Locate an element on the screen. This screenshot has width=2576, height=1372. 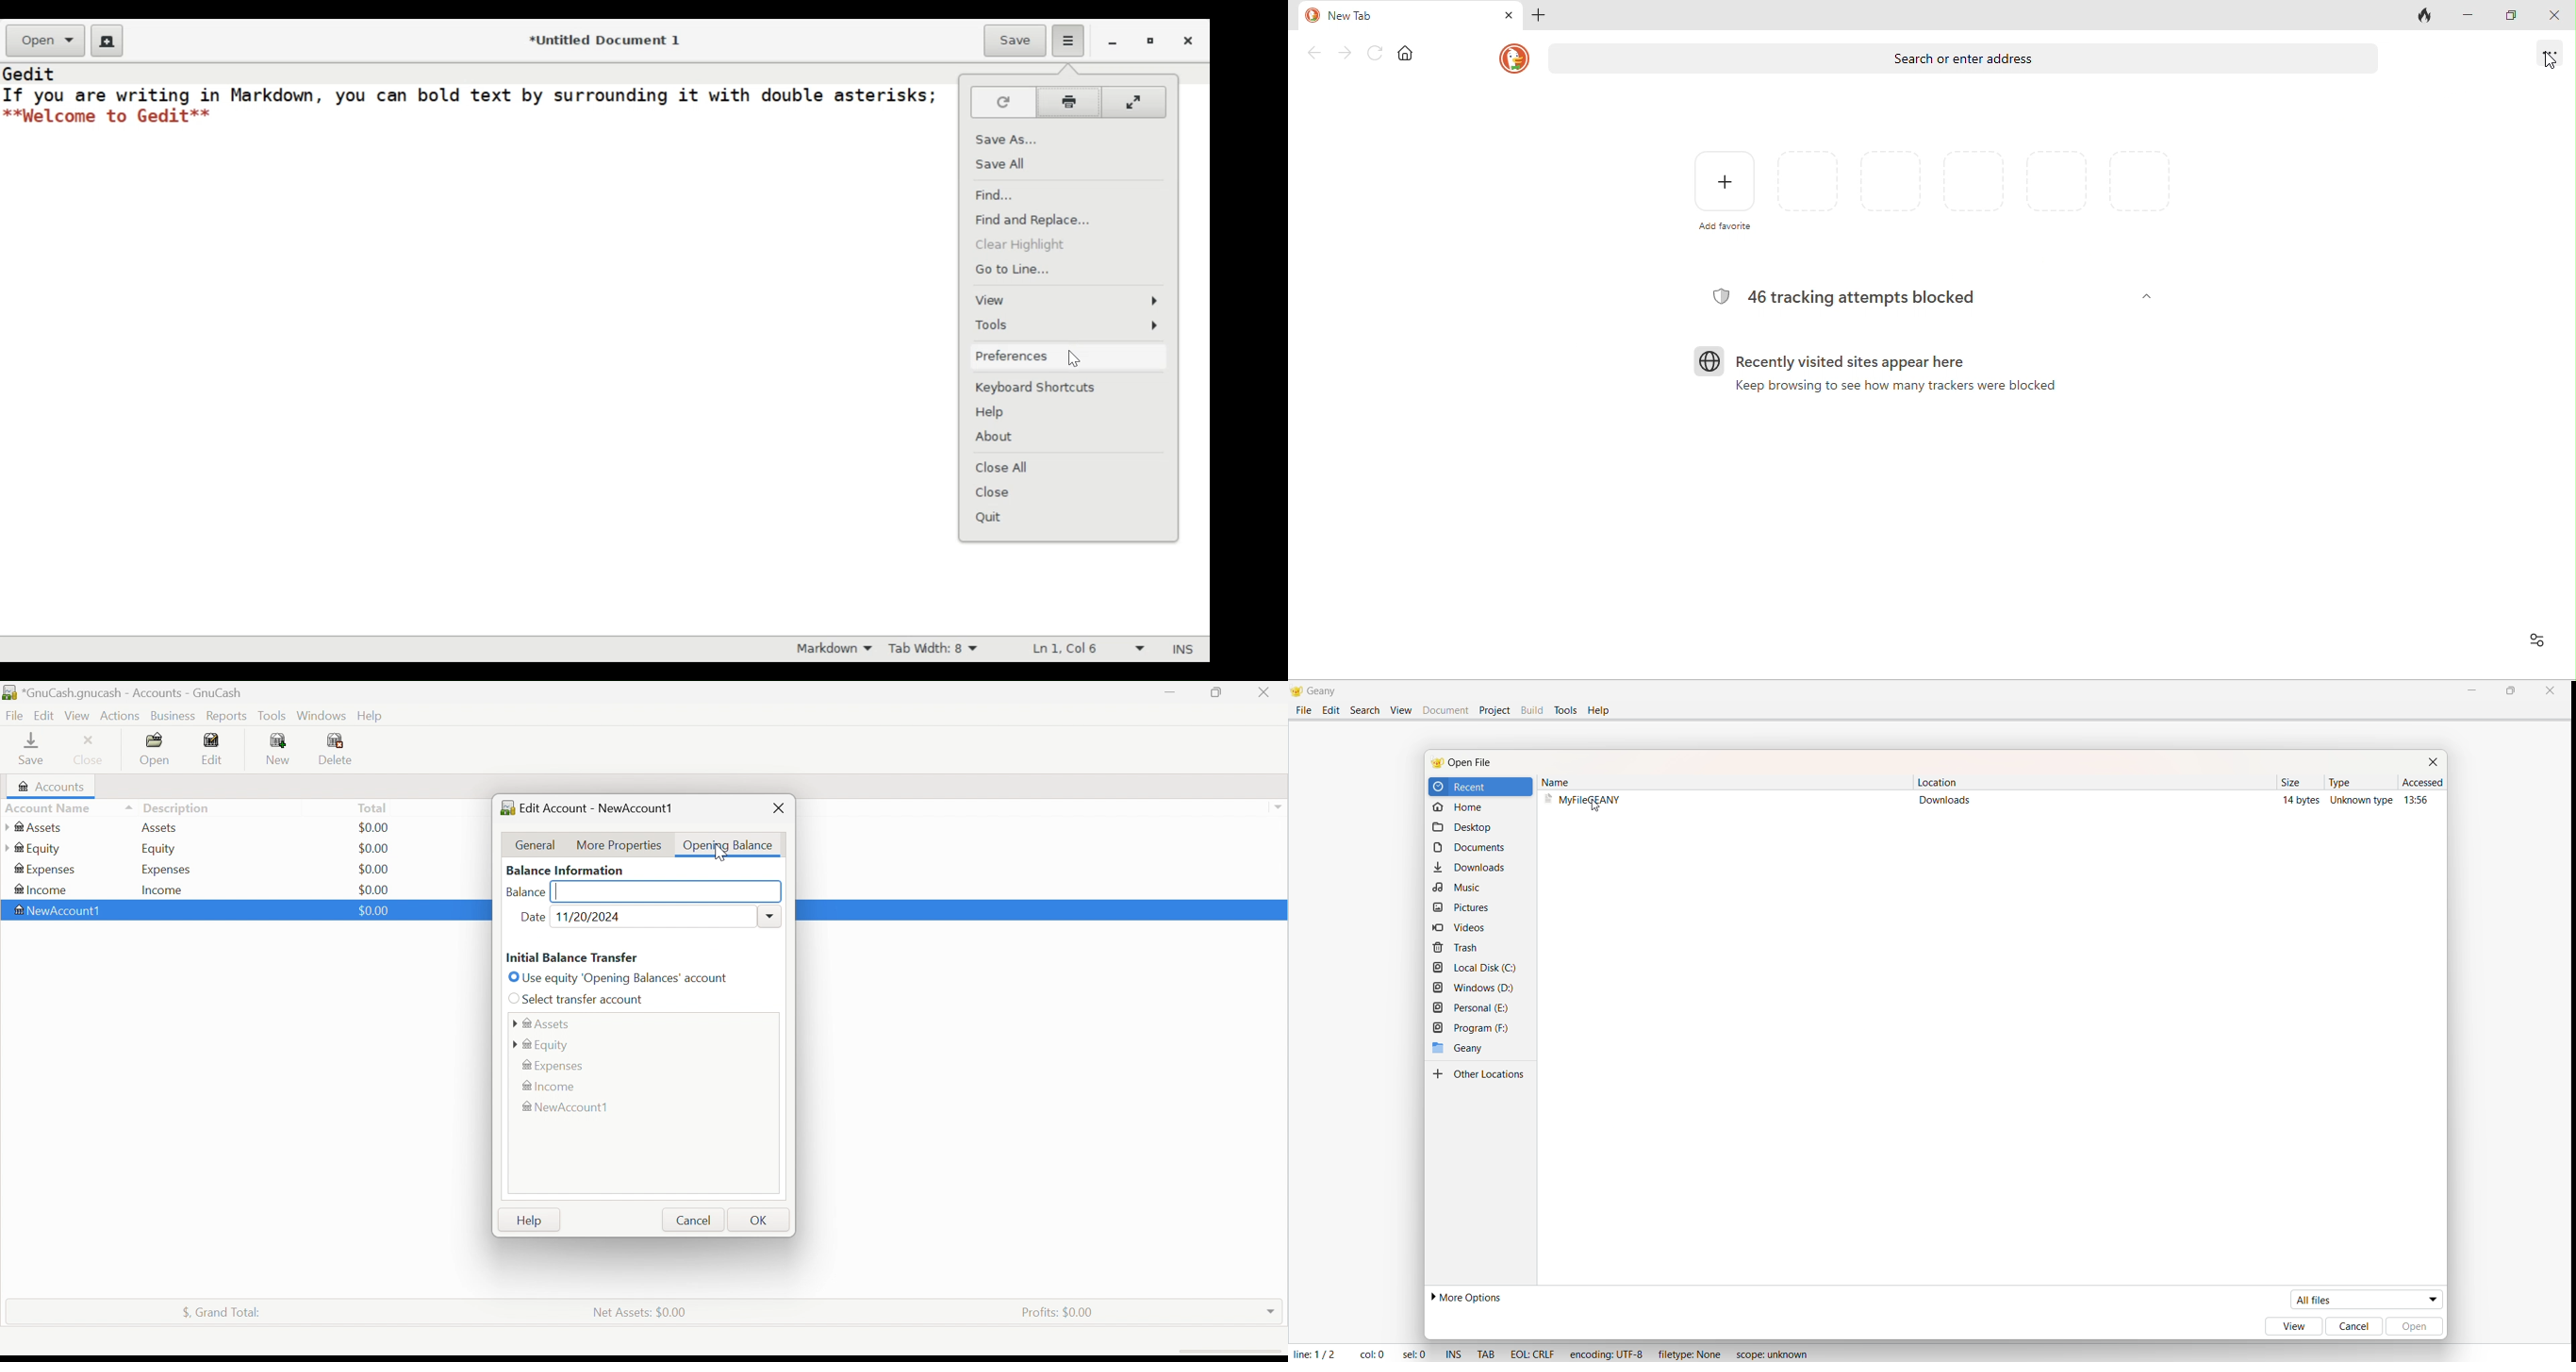
Profits: $0.00 is located at coordinates (1057, 1311).